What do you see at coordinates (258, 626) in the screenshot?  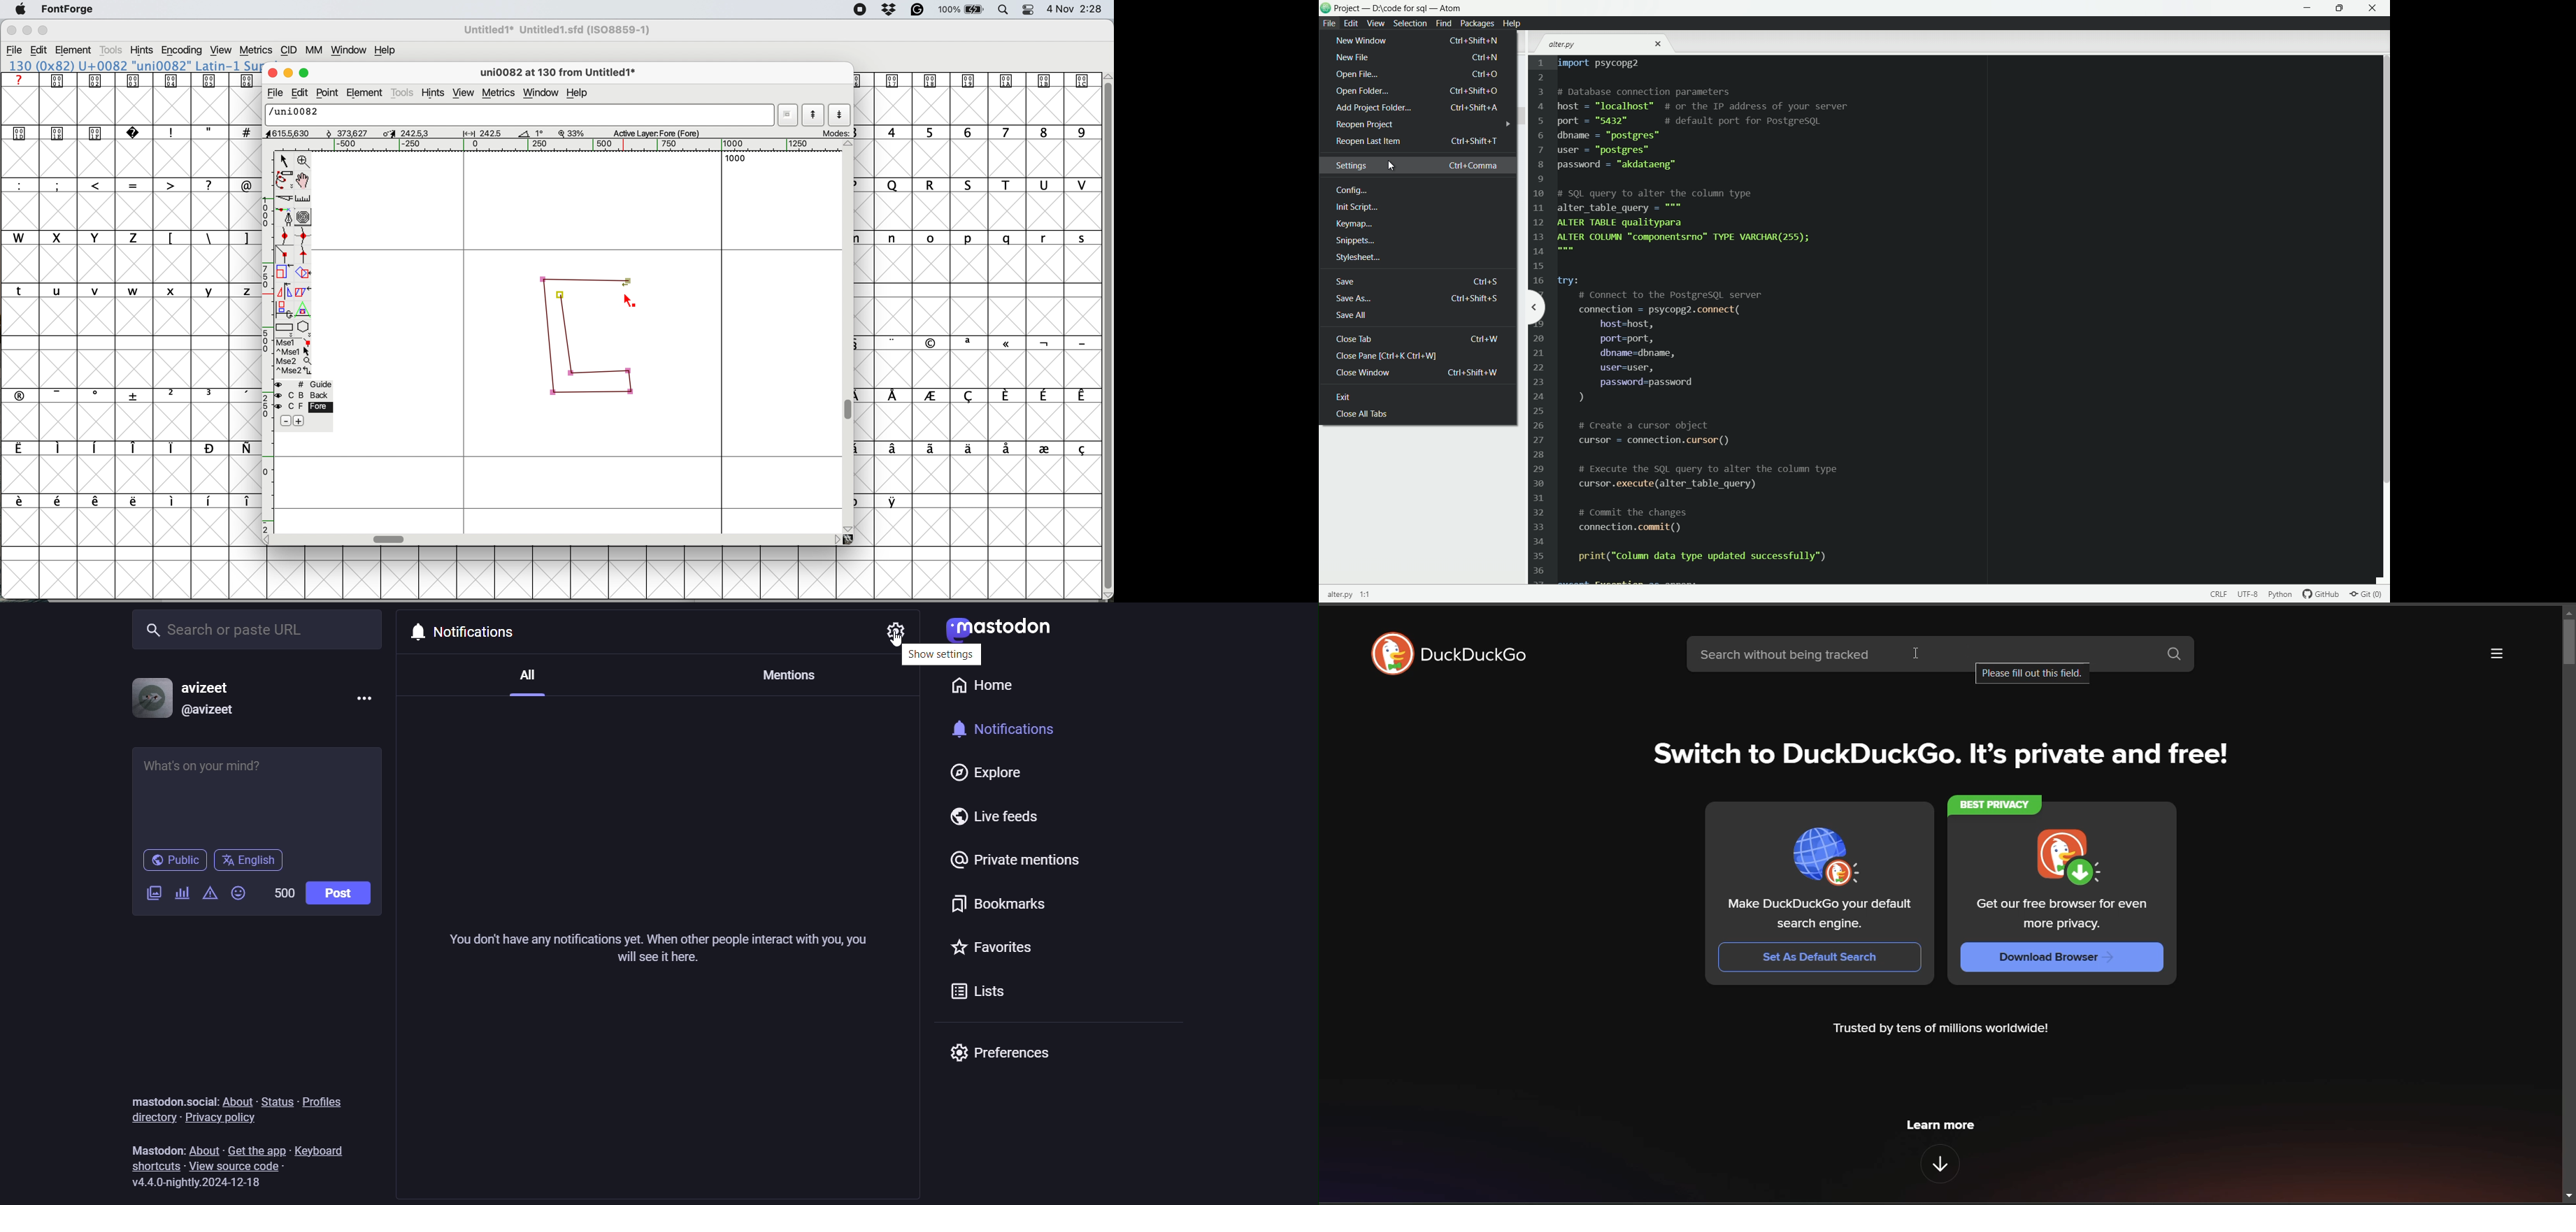 I see `search or paste URL` at bounding box center [258, 626].